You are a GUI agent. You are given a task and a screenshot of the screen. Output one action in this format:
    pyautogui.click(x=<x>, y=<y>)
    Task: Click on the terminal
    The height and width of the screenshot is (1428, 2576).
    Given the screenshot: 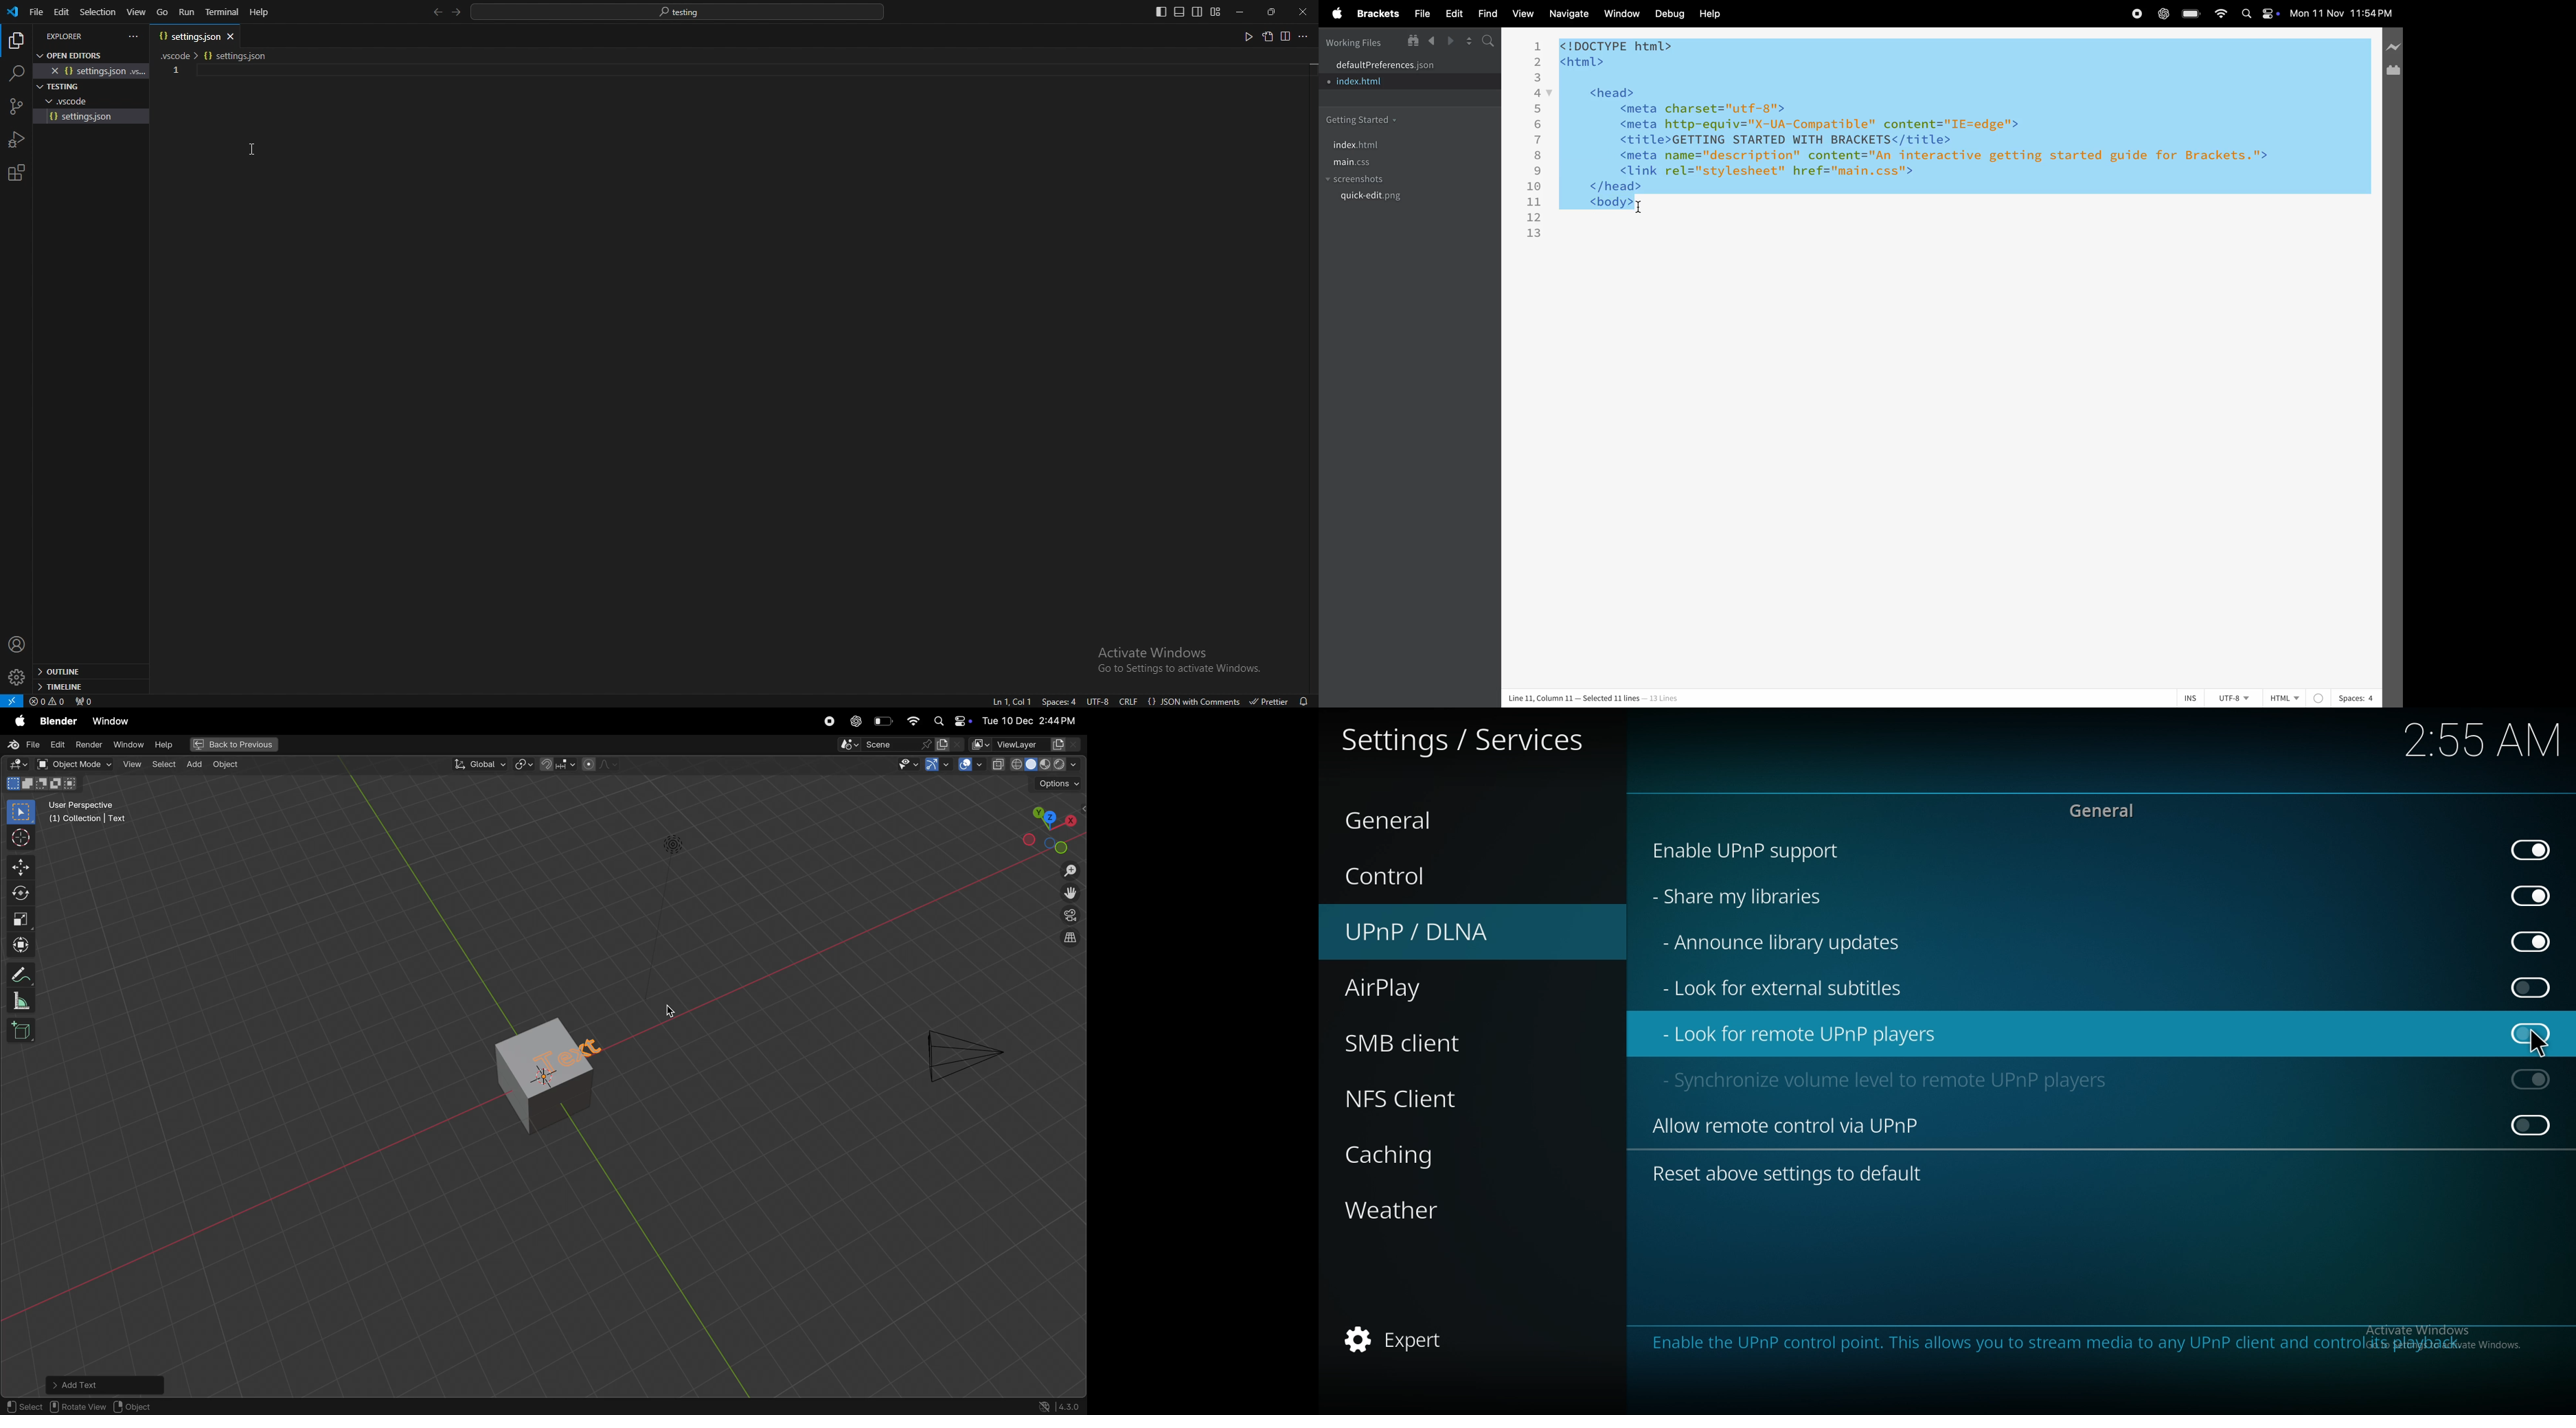 What is the action you would take?
    pyautogui.click(x=225, y=12)
    